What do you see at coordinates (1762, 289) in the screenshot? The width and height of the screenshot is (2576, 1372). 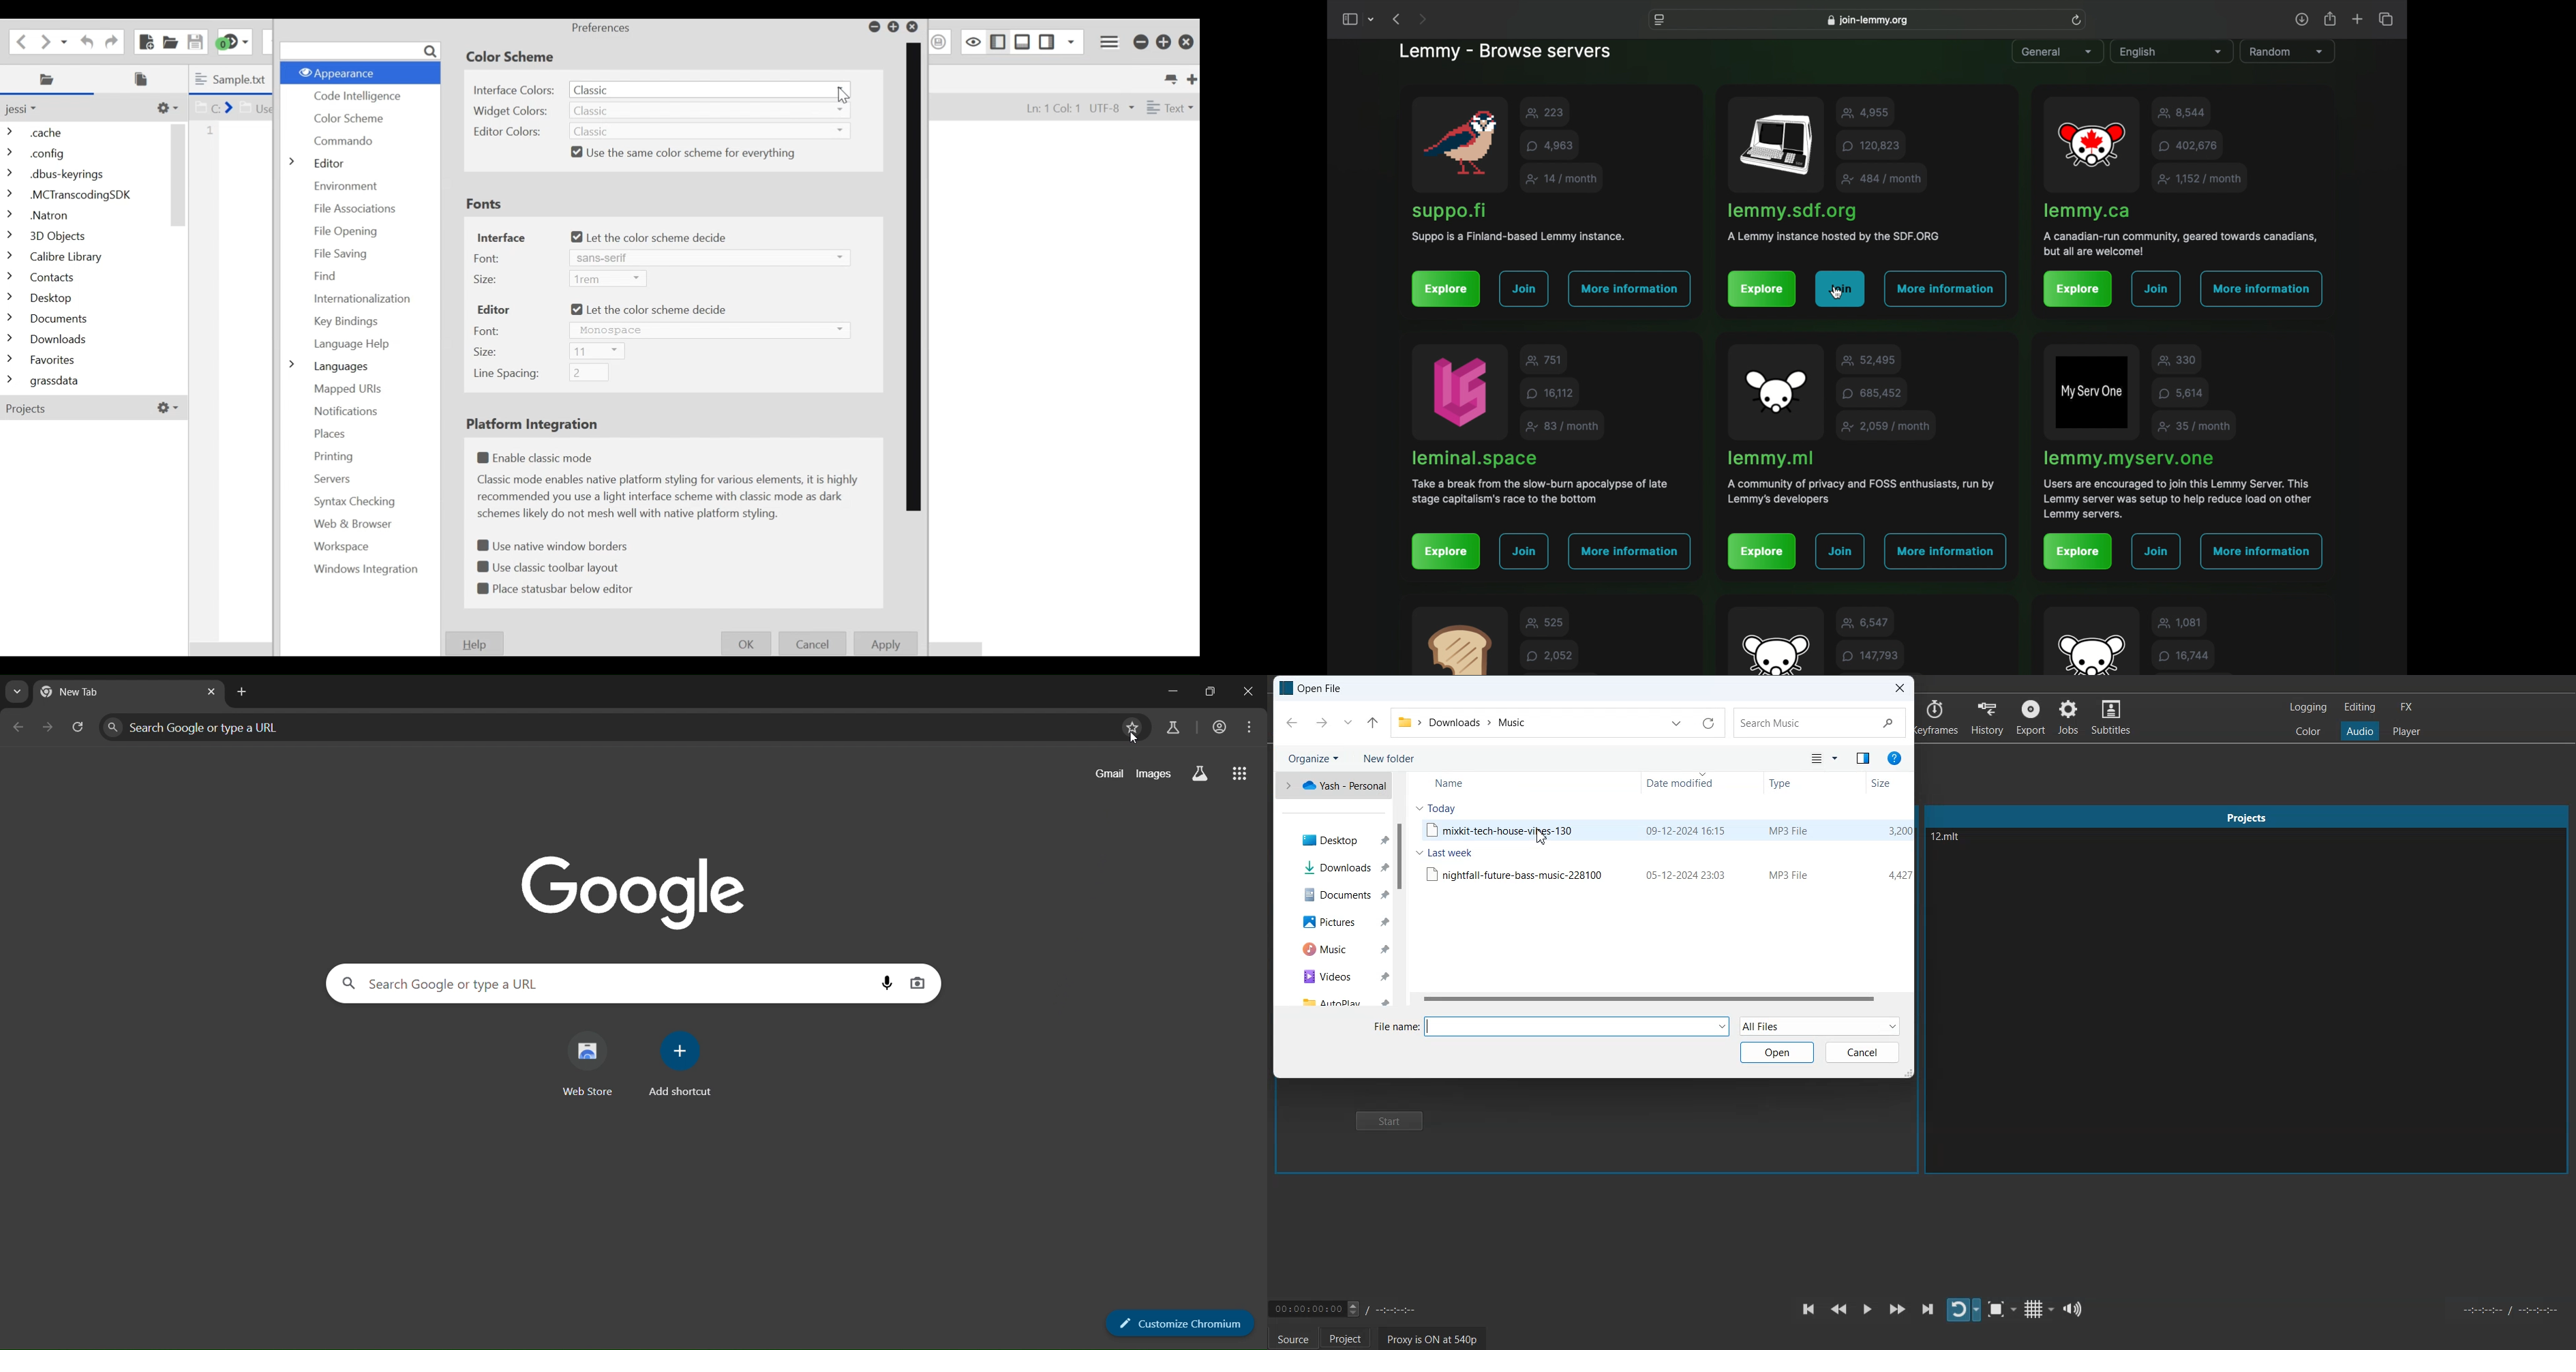 I see `explore` at bounding box center [1762, 289].